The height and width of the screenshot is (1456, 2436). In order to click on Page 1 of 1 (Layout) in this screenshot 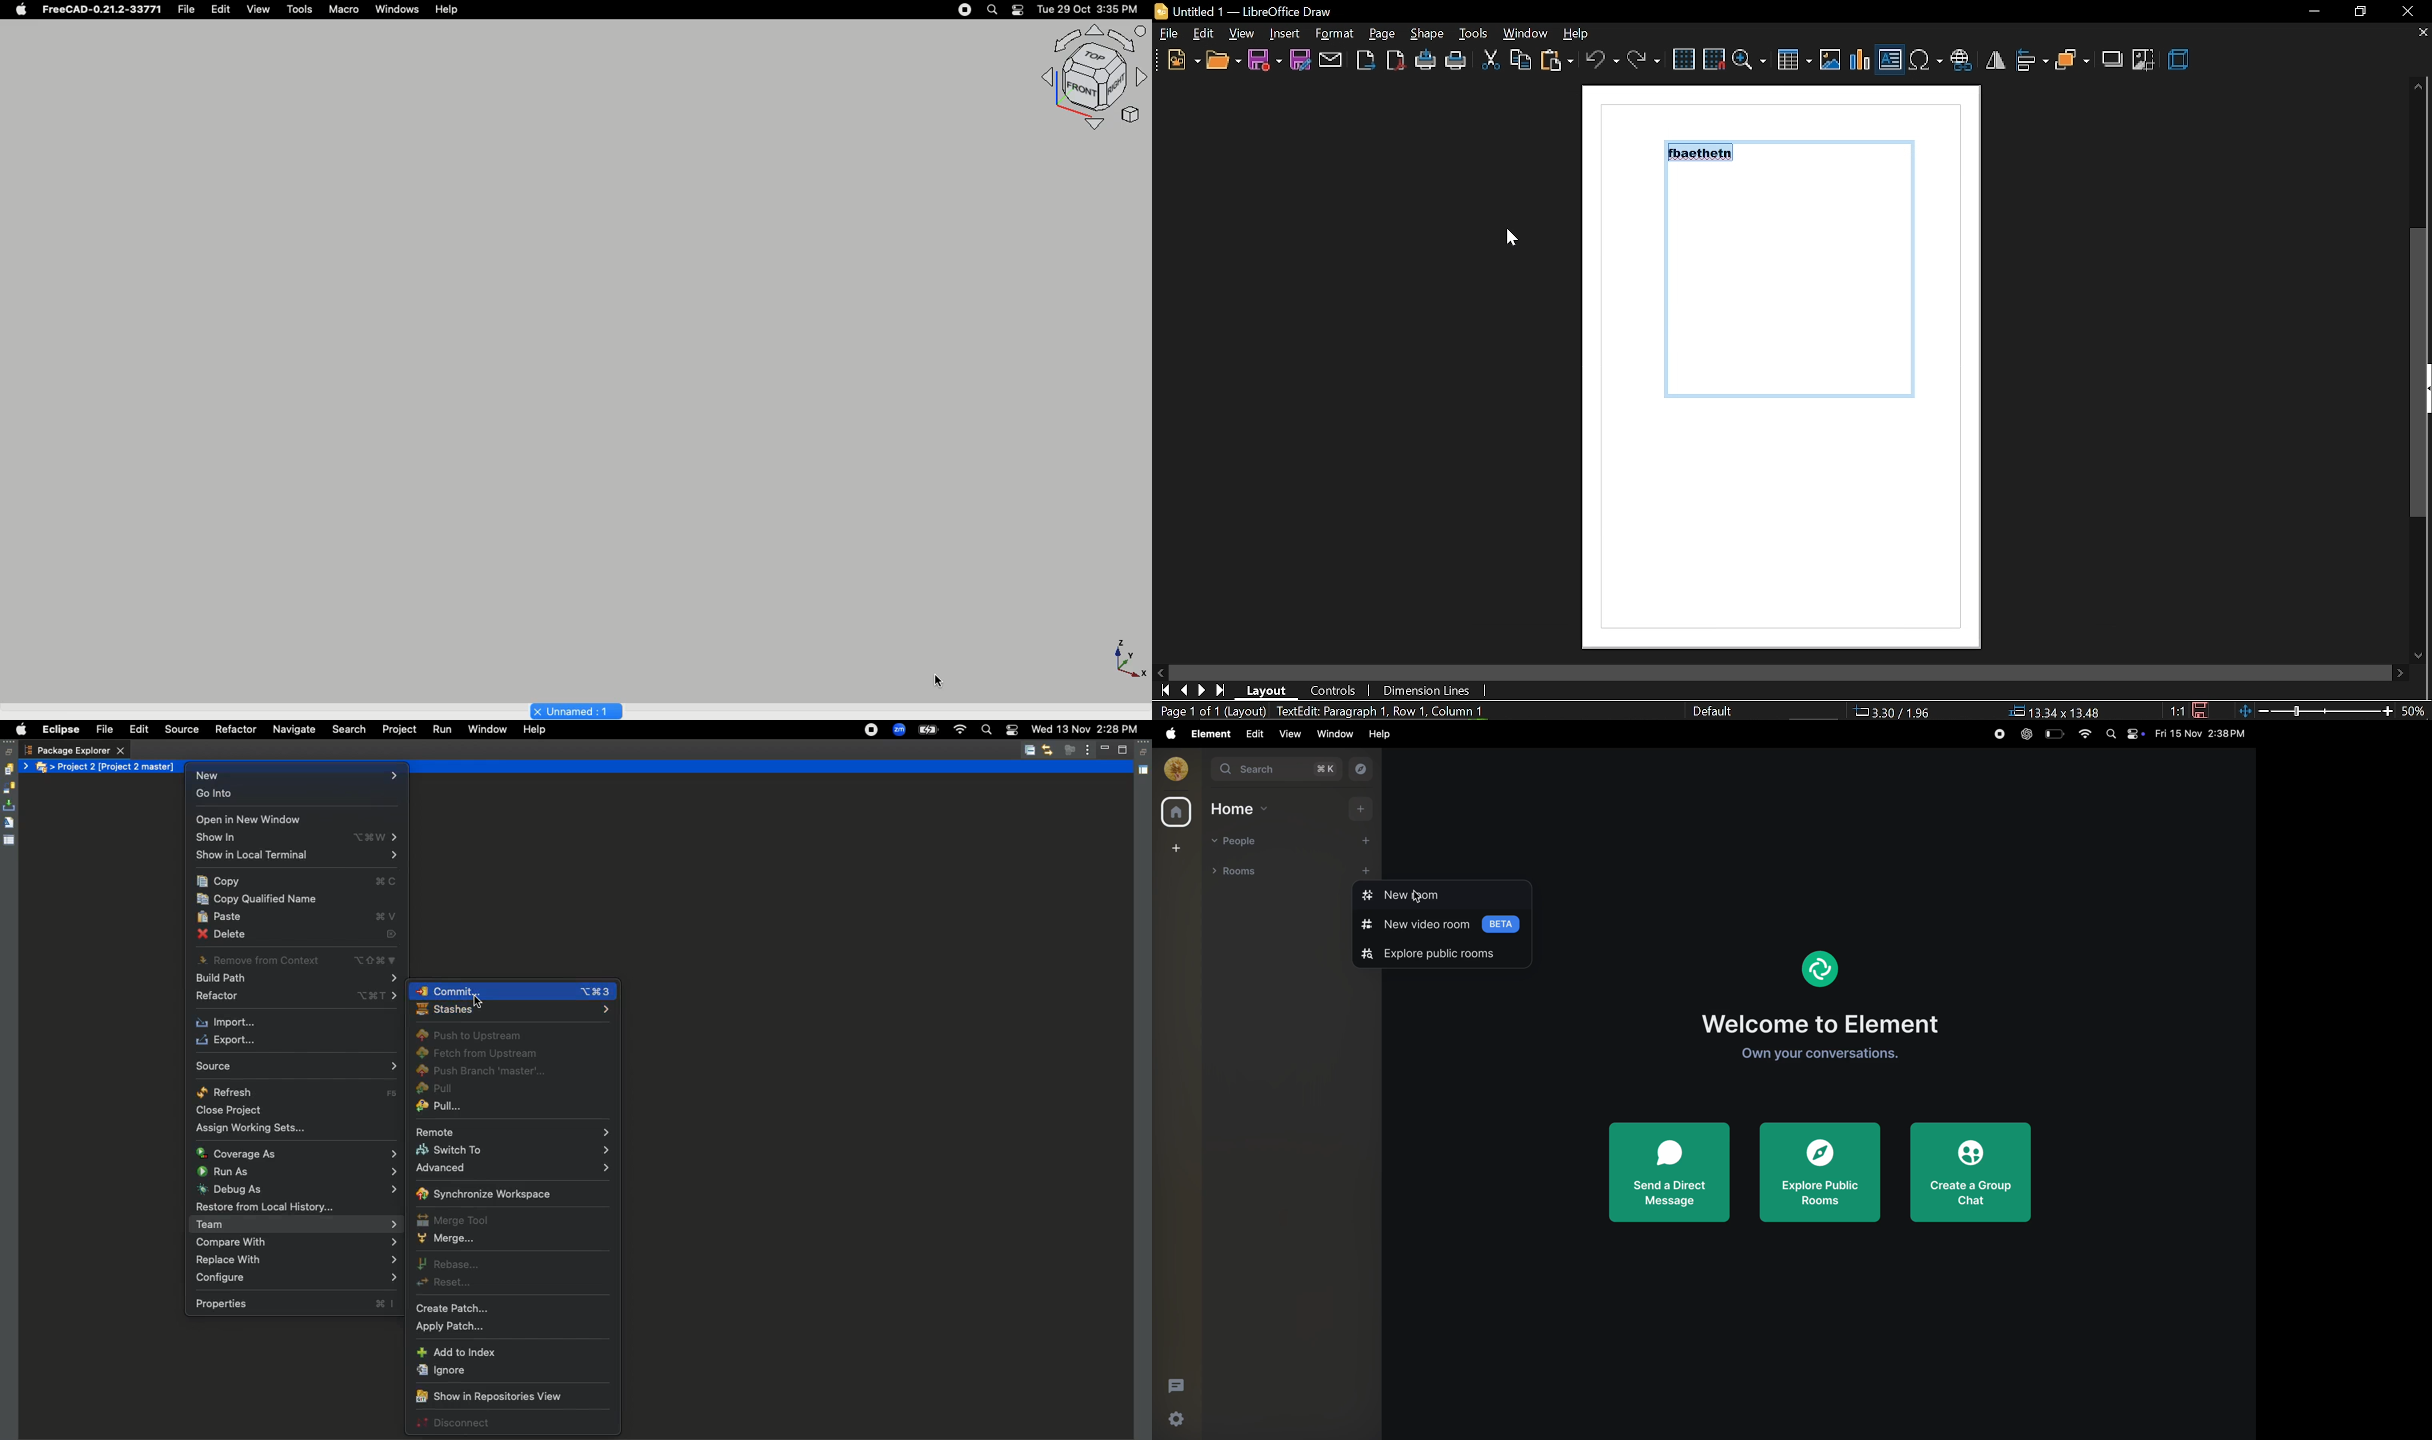, I will do `click(1209, 711)`.